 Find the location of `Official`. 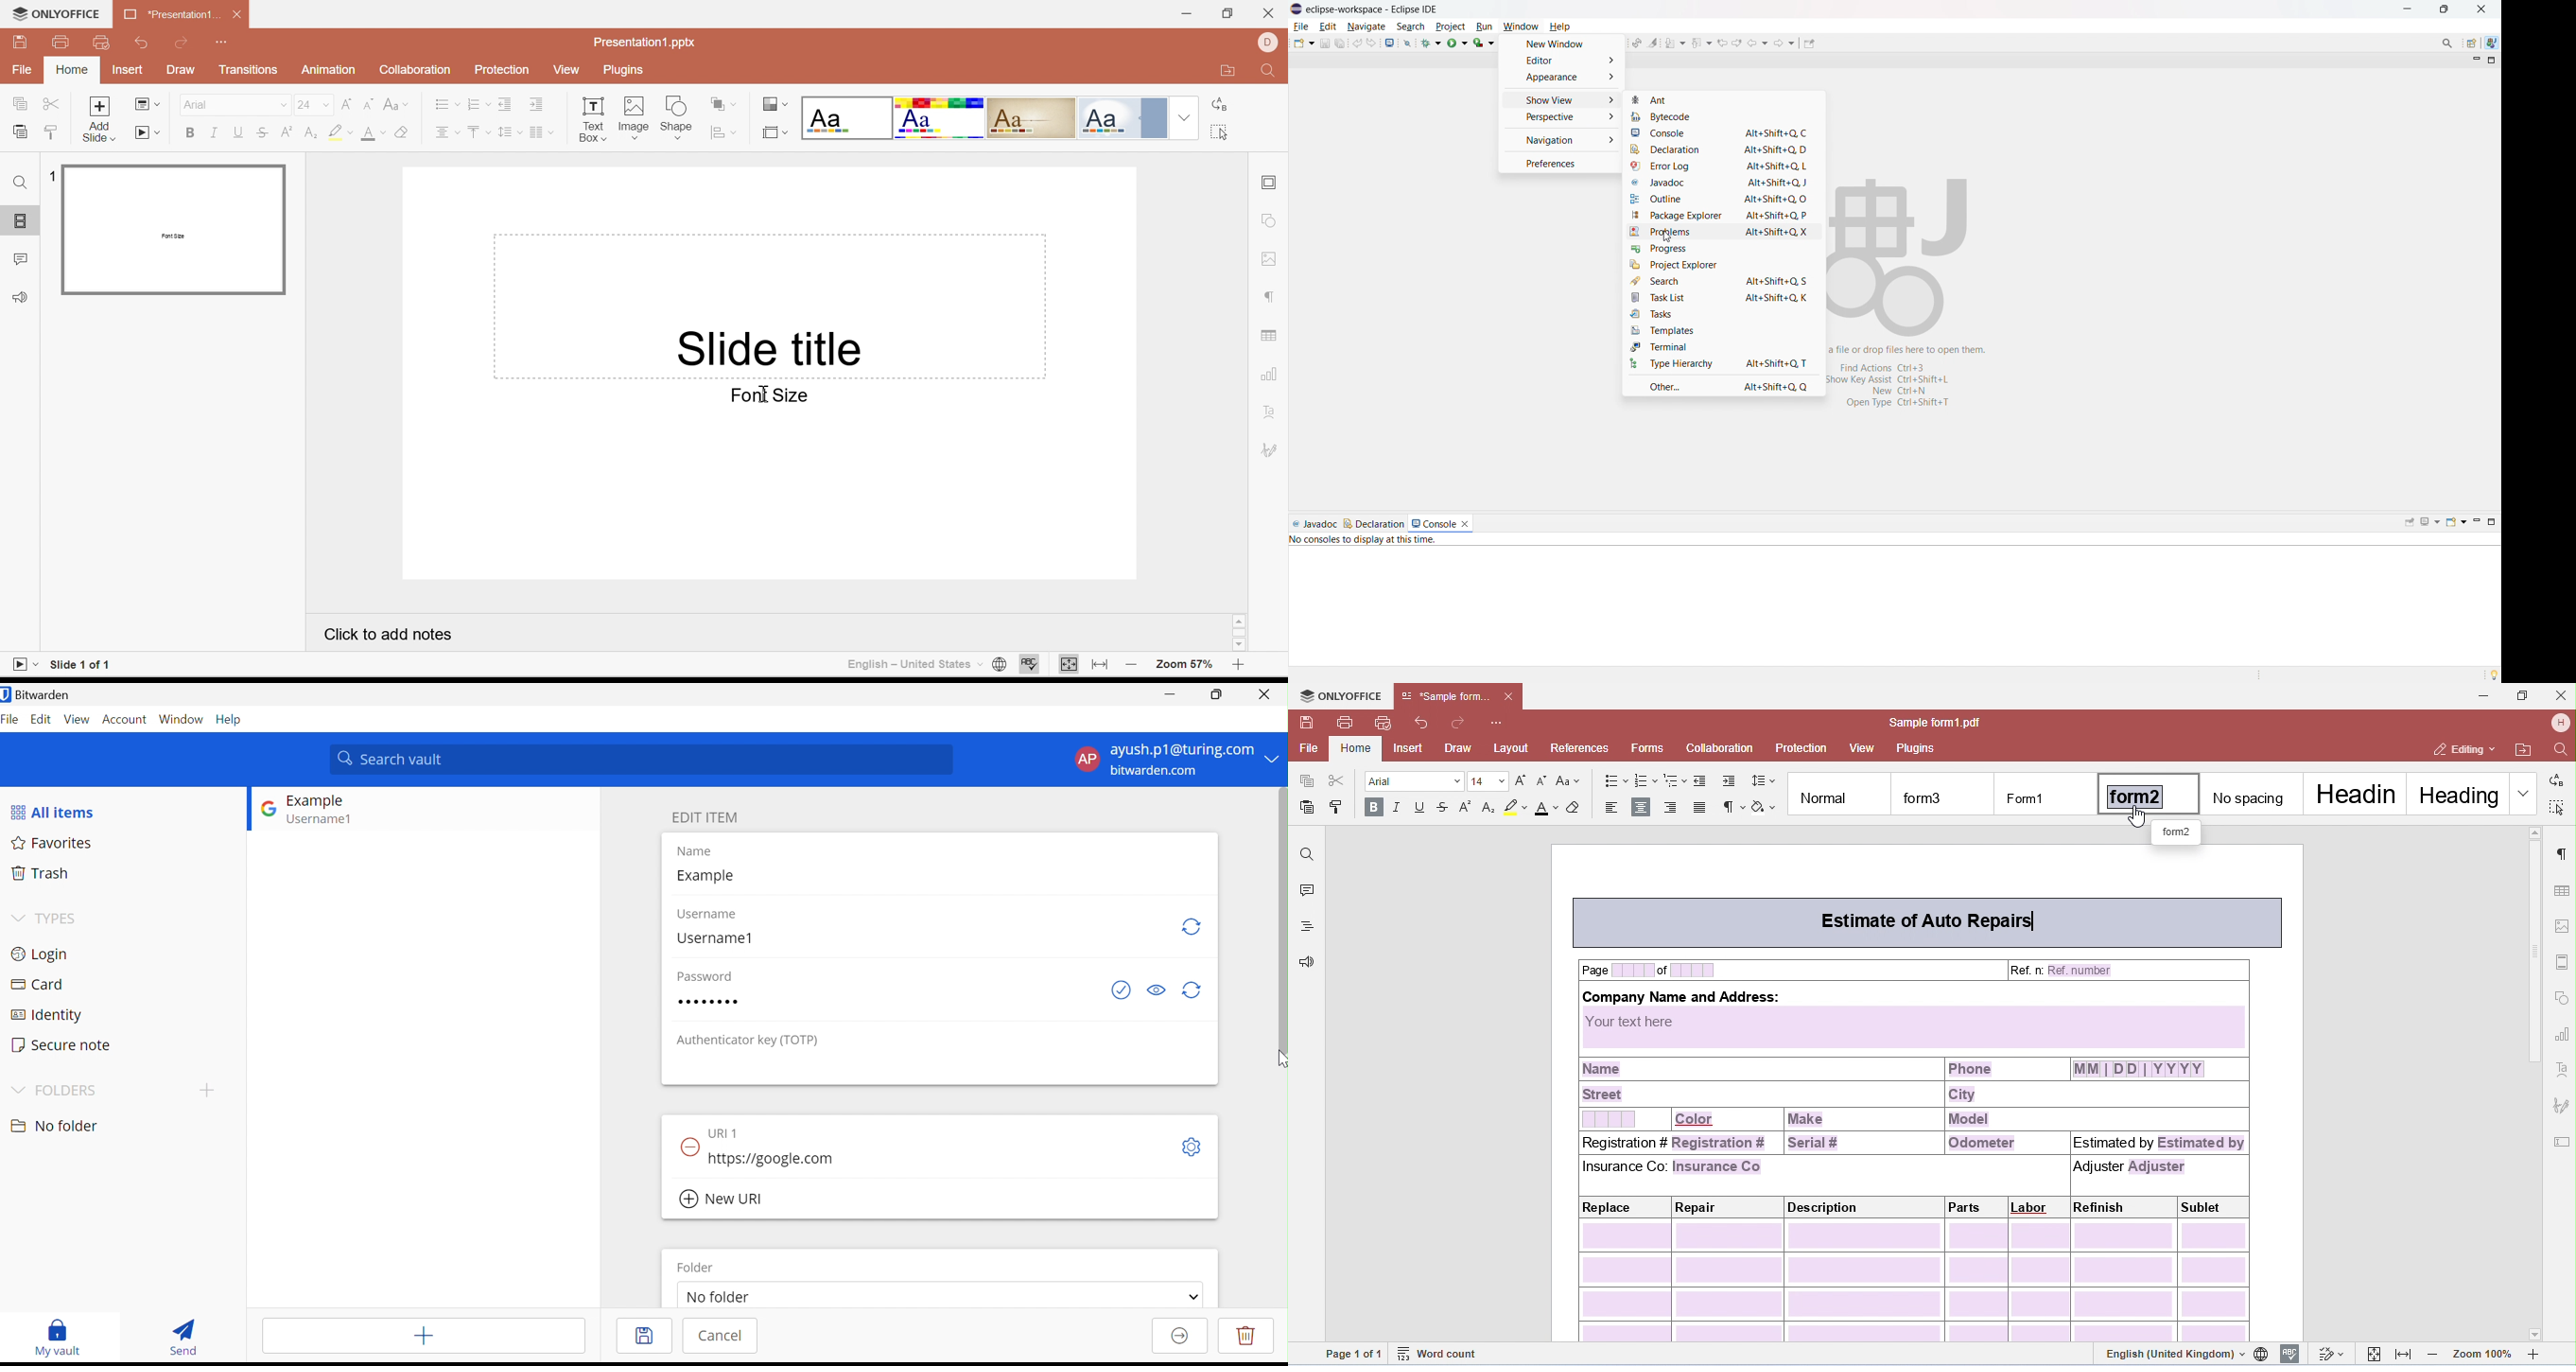

Official is located at coordinates (1124, 117).